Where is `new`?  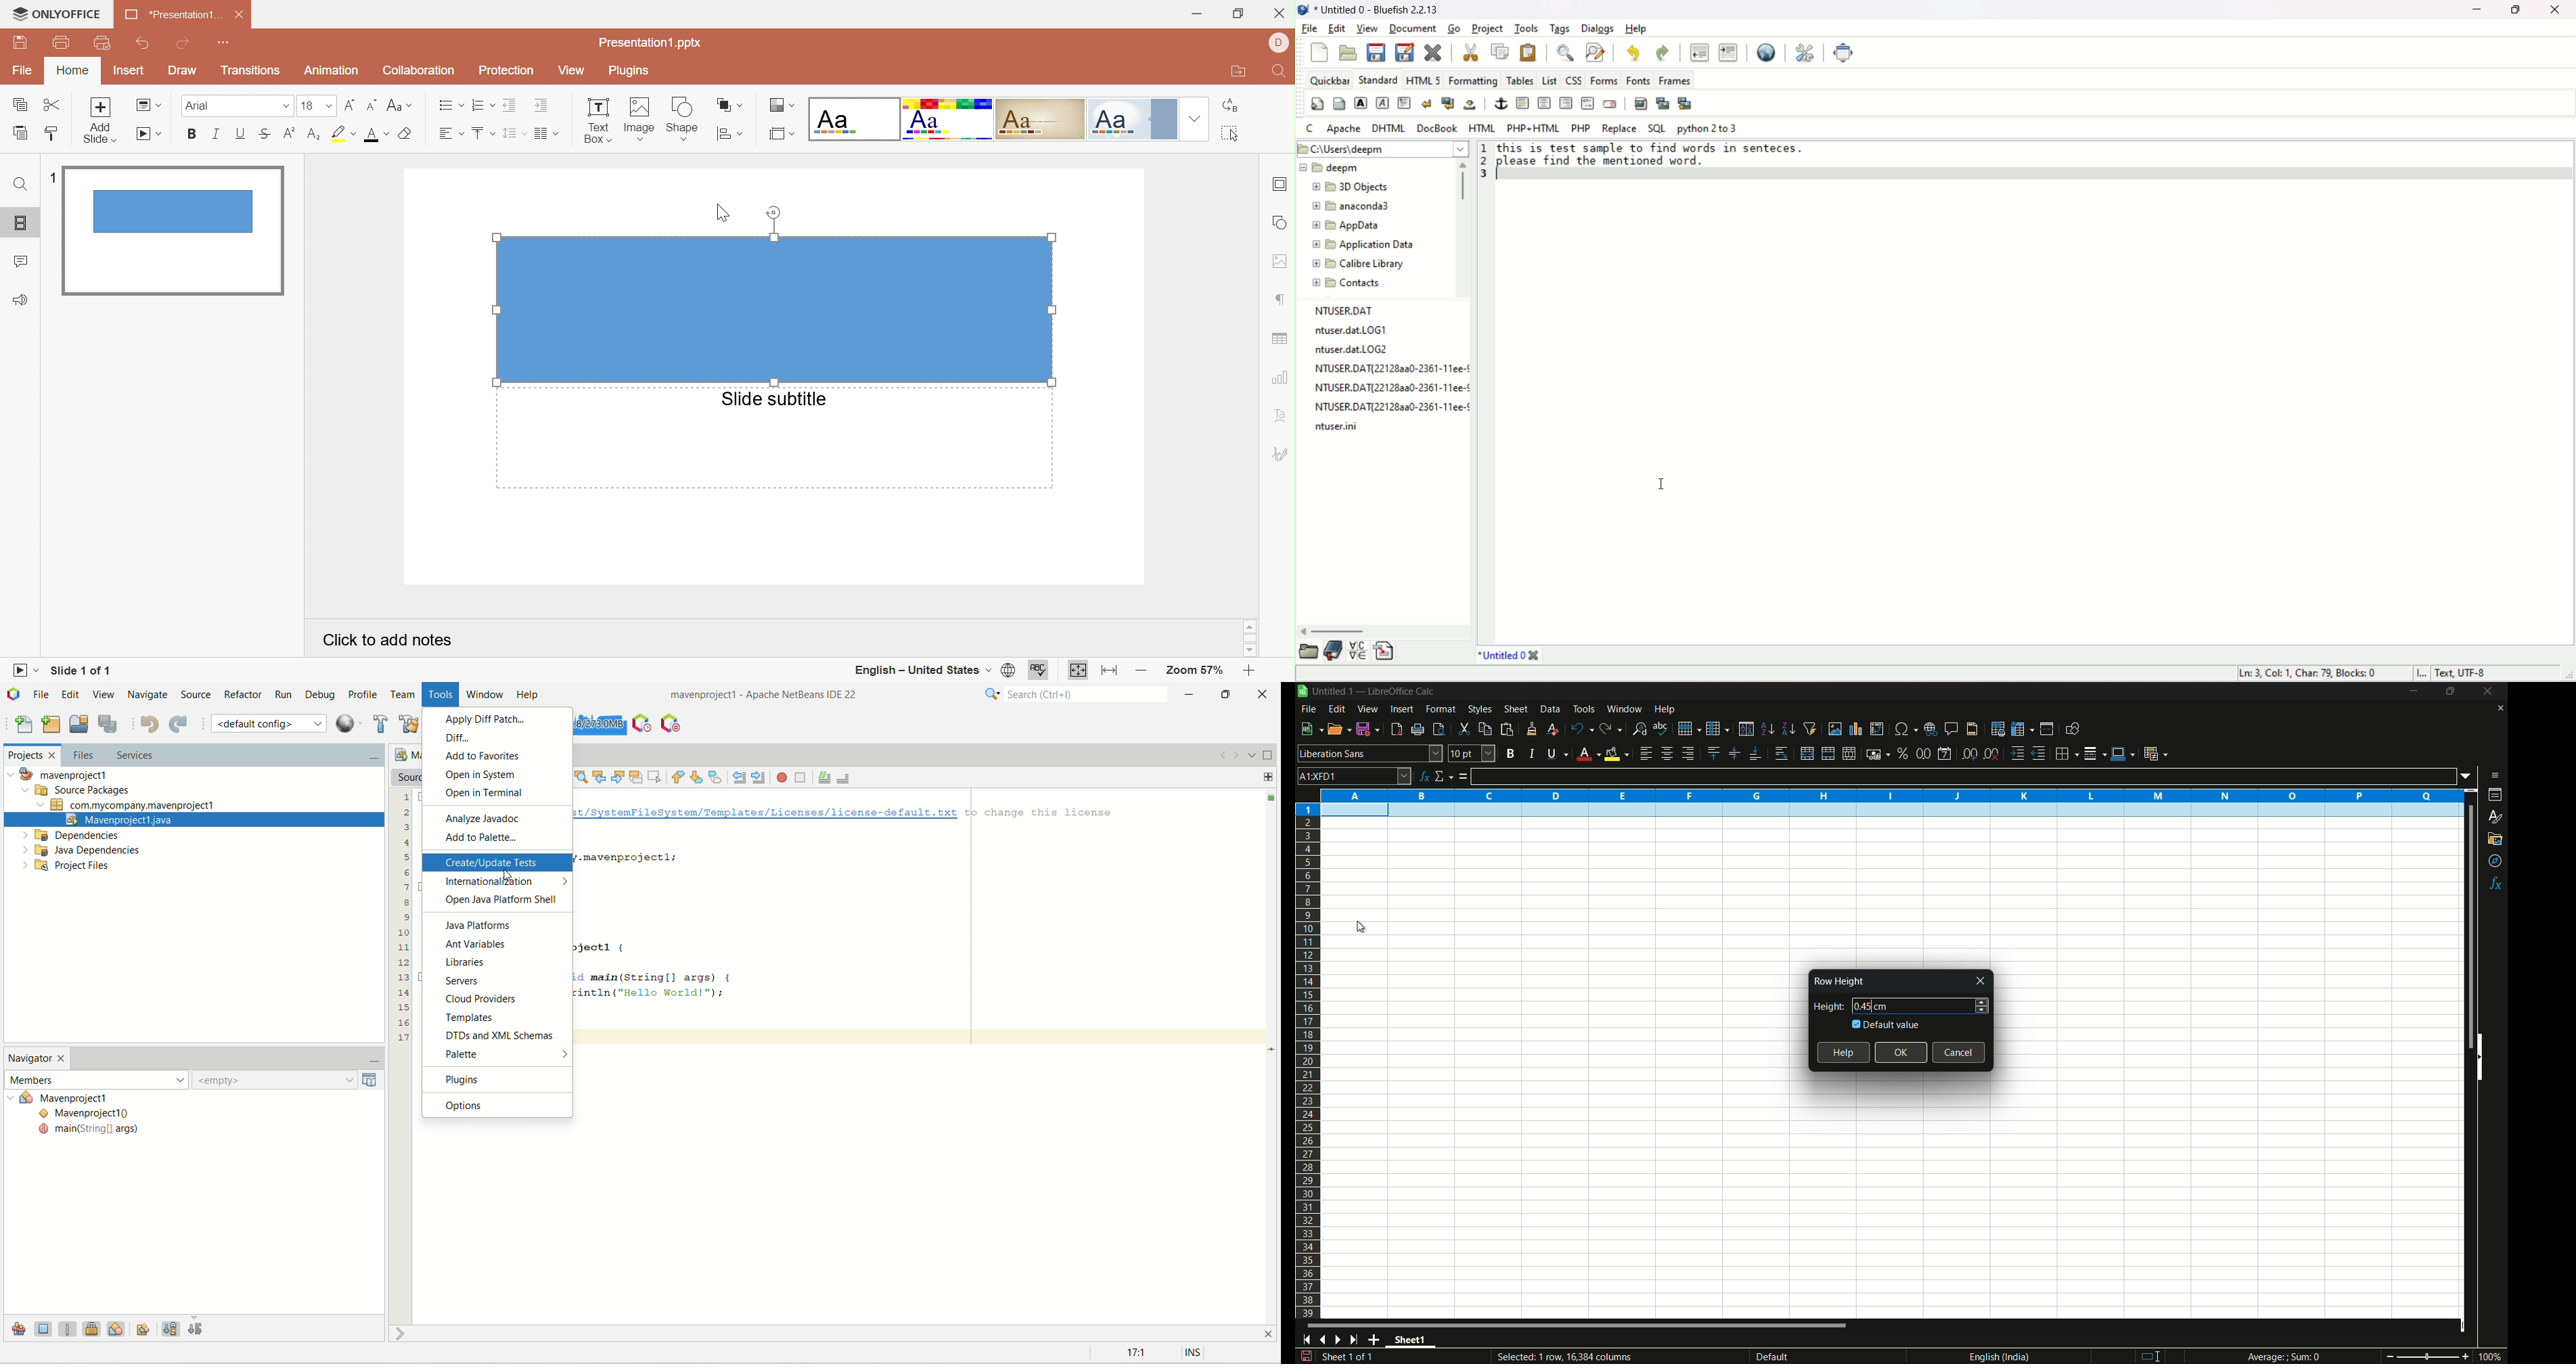 new is located at coordinates (1320, 51).